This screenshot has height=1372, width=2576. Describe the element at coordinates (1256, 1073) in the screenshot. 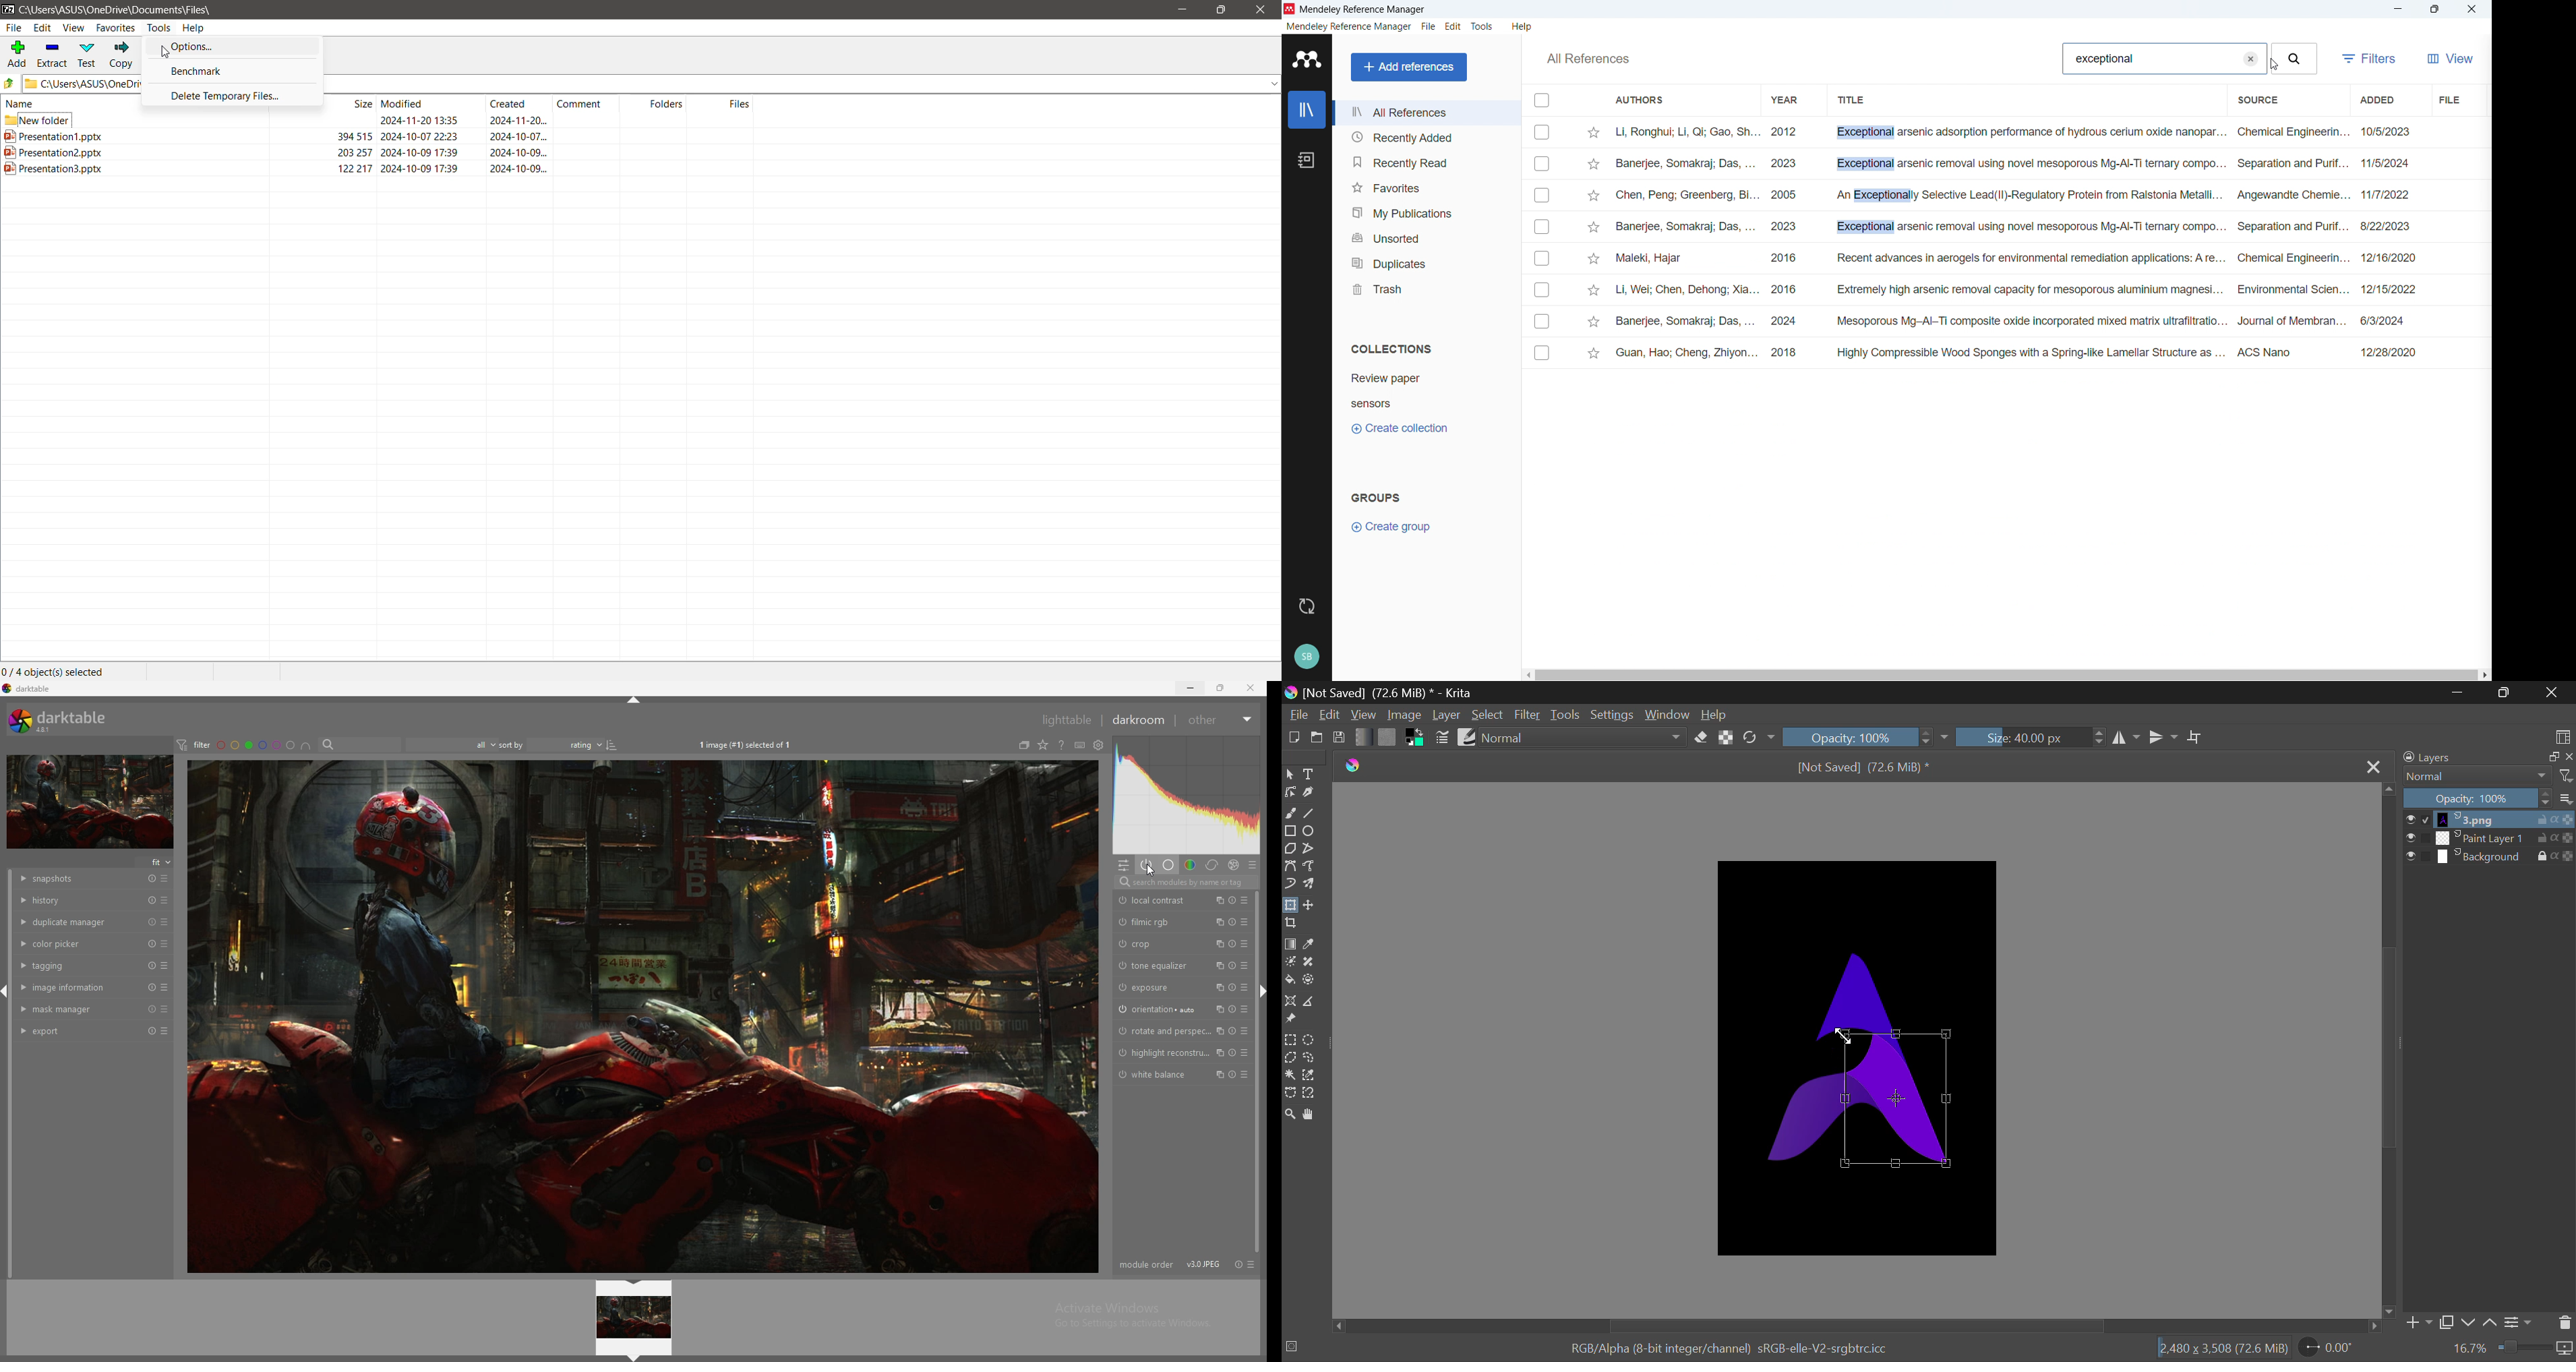

I see `scroll bar` at that location.